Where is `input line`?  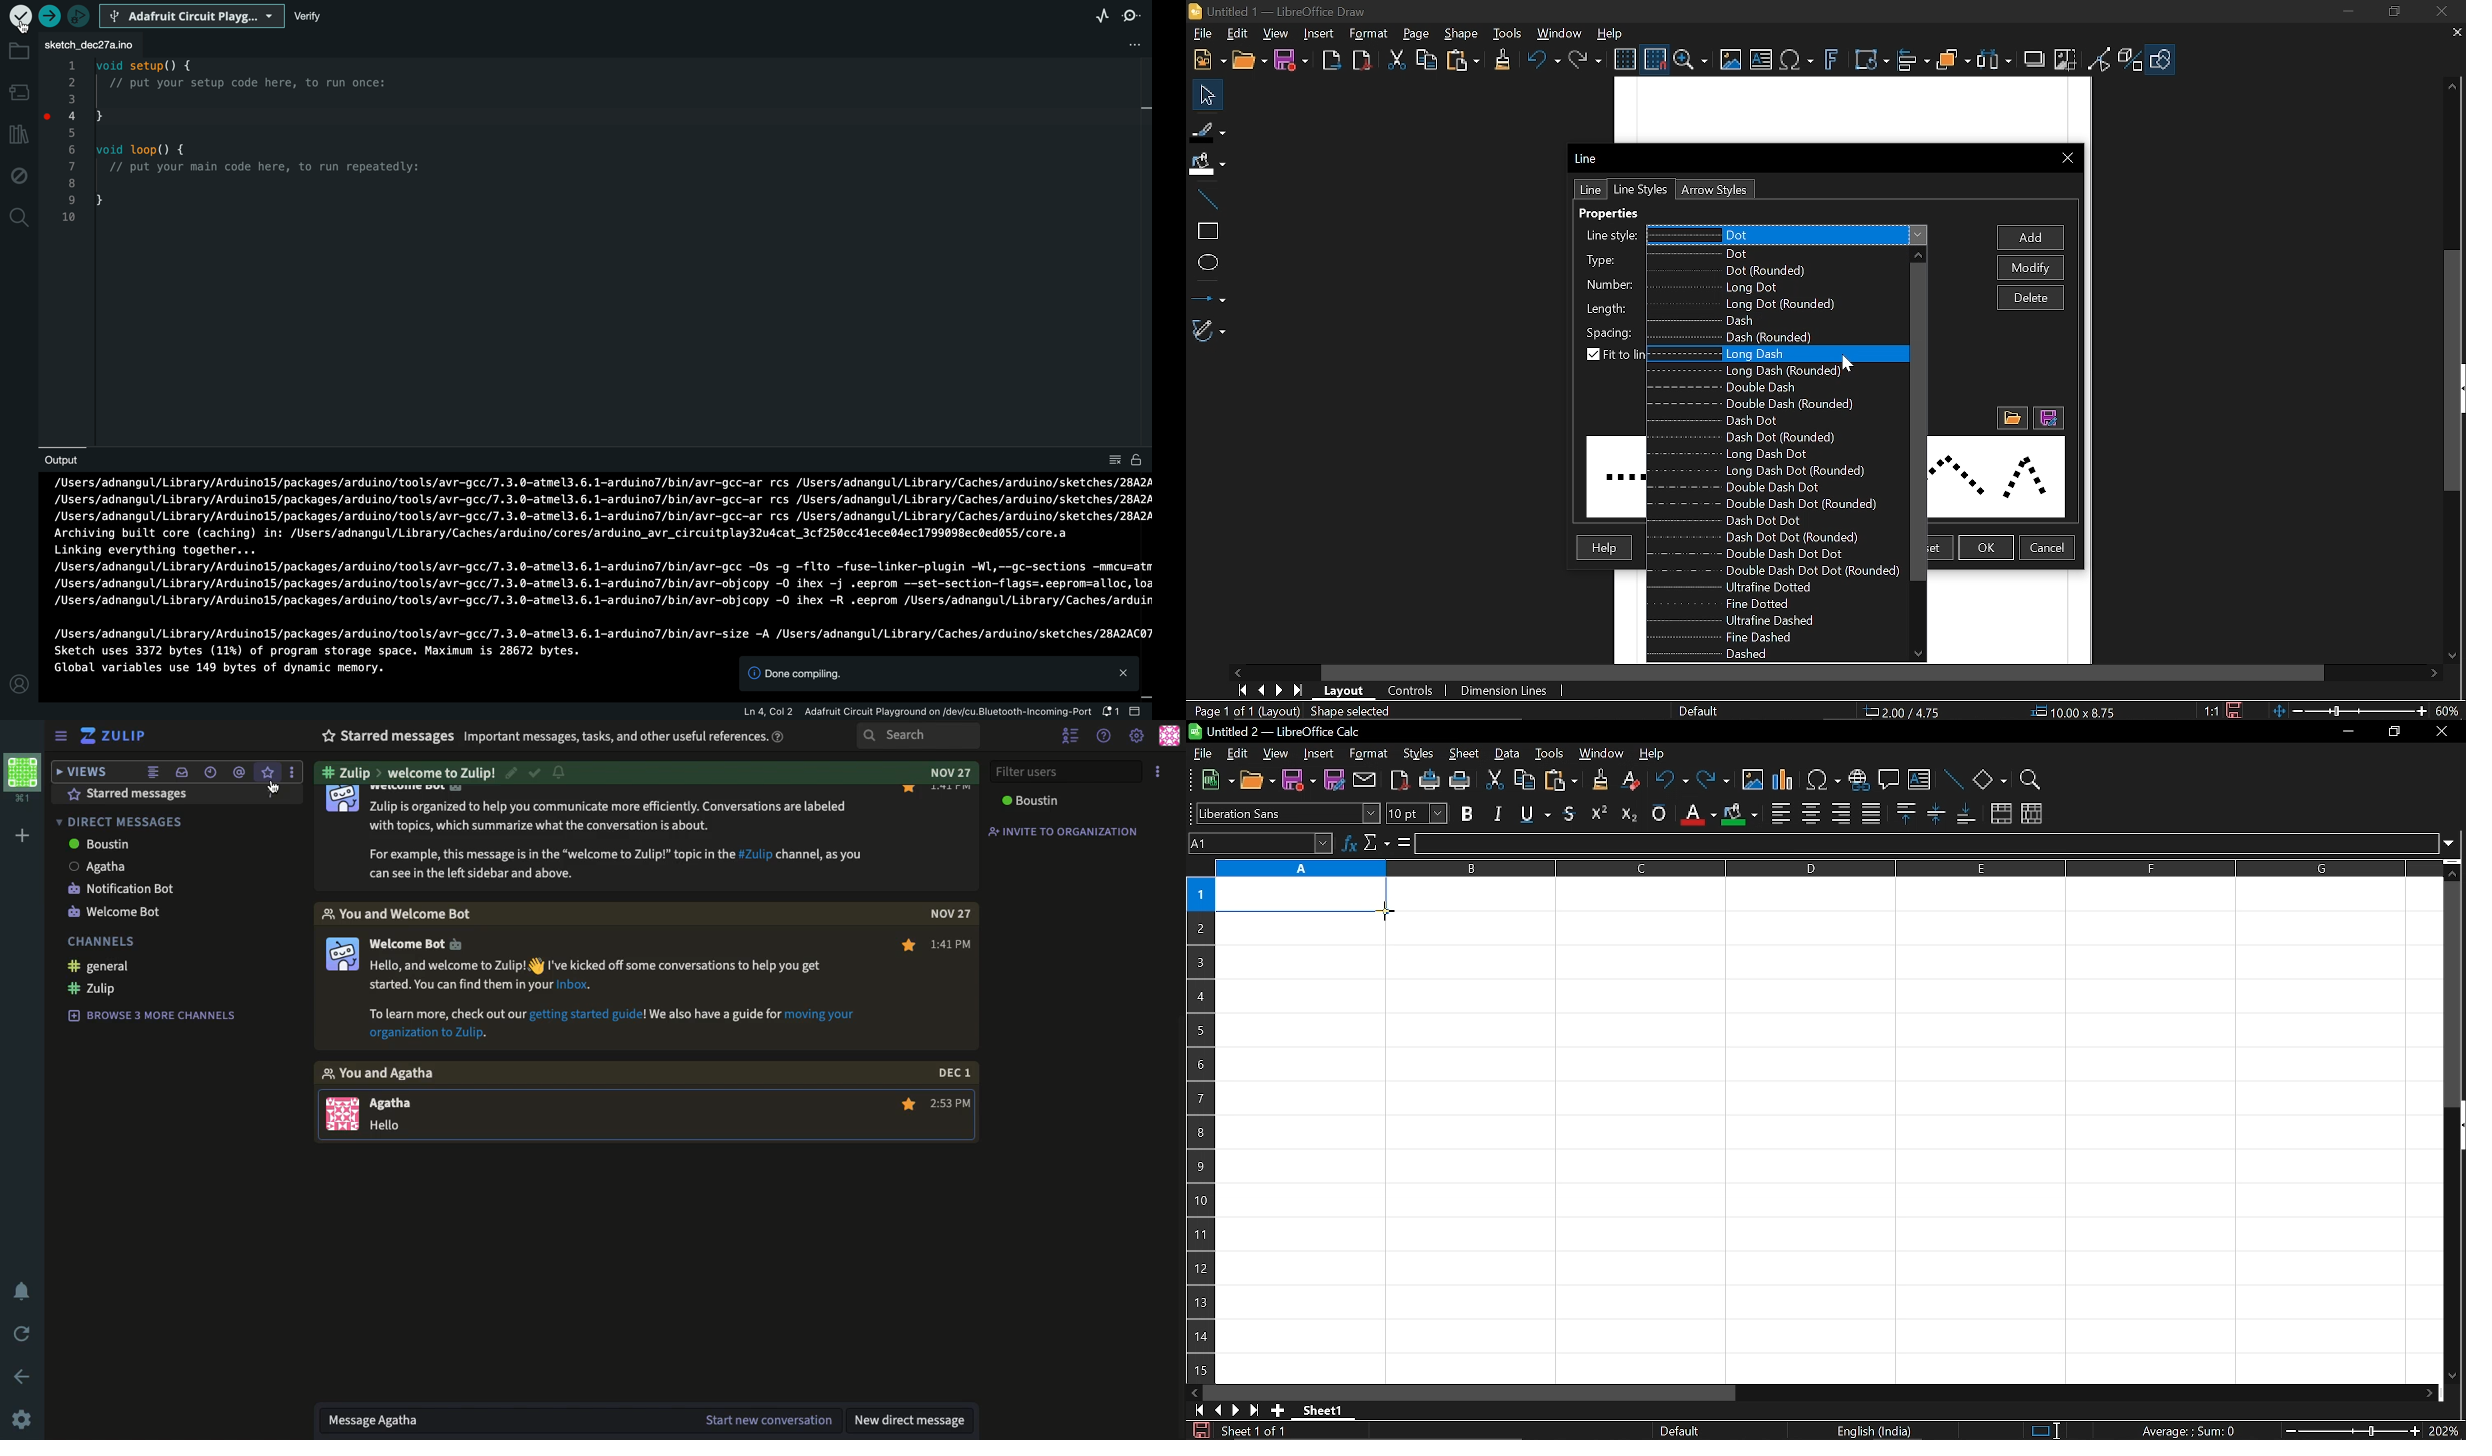 input line is located at coordinates (1925, 844).